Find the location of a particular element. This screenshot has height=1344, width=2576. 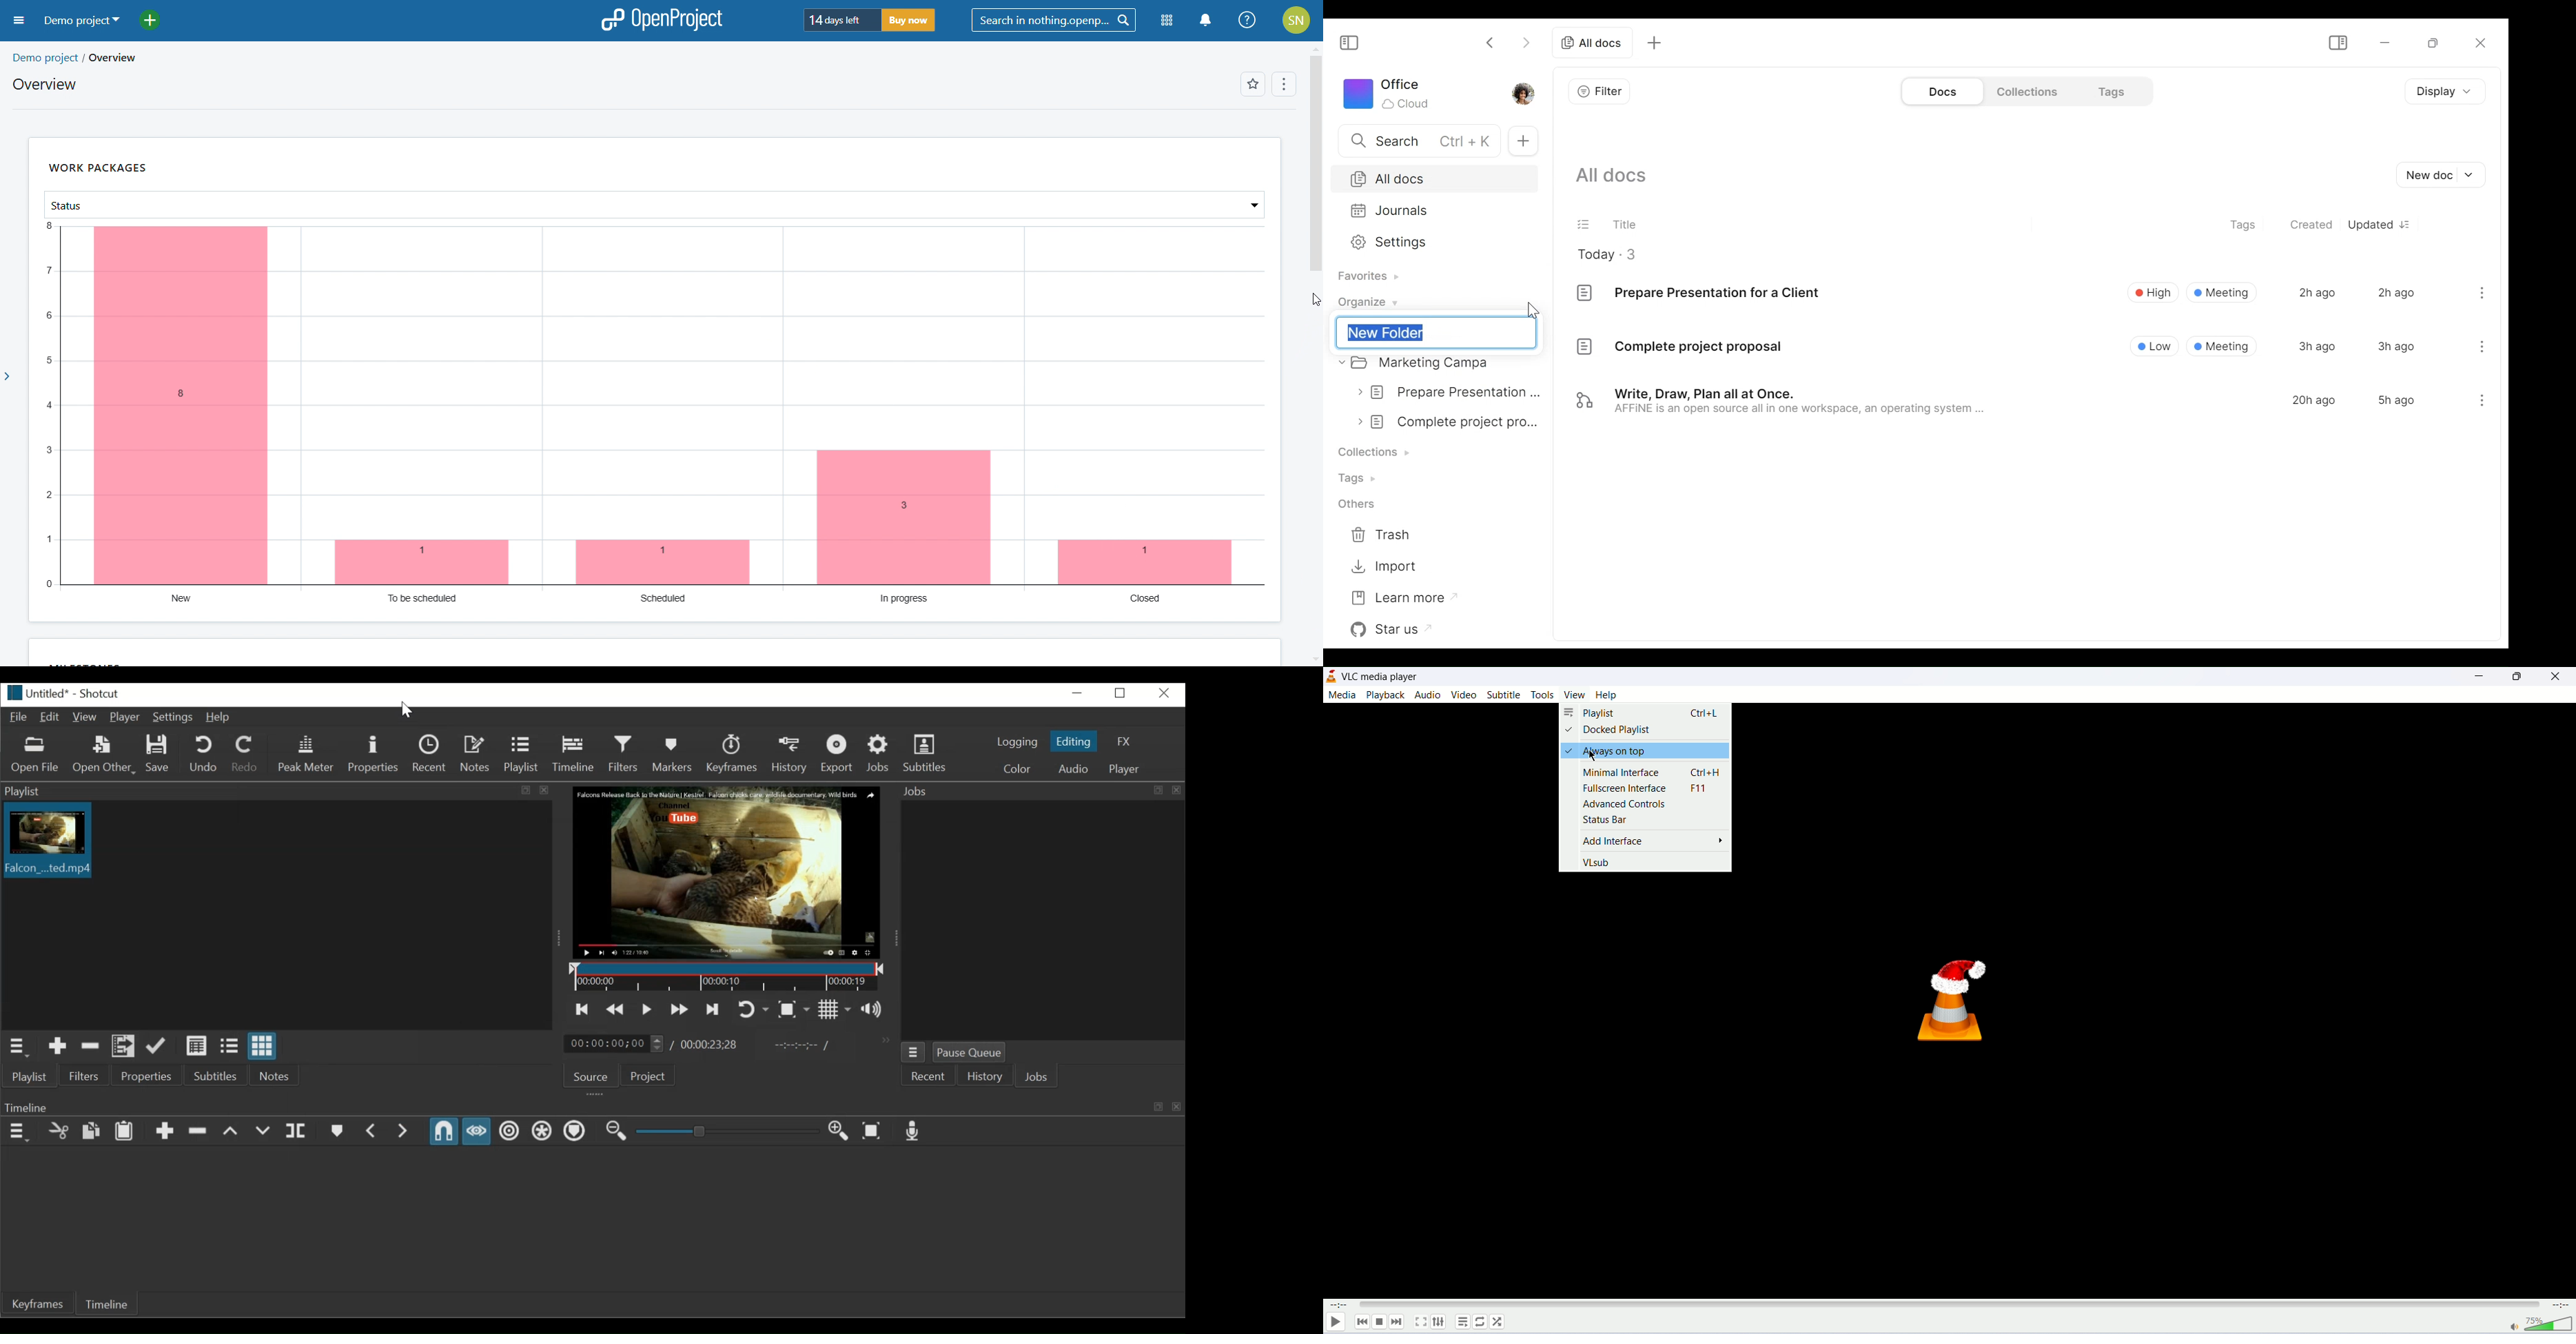

add to favorites is located at coordinates (1252, 84).